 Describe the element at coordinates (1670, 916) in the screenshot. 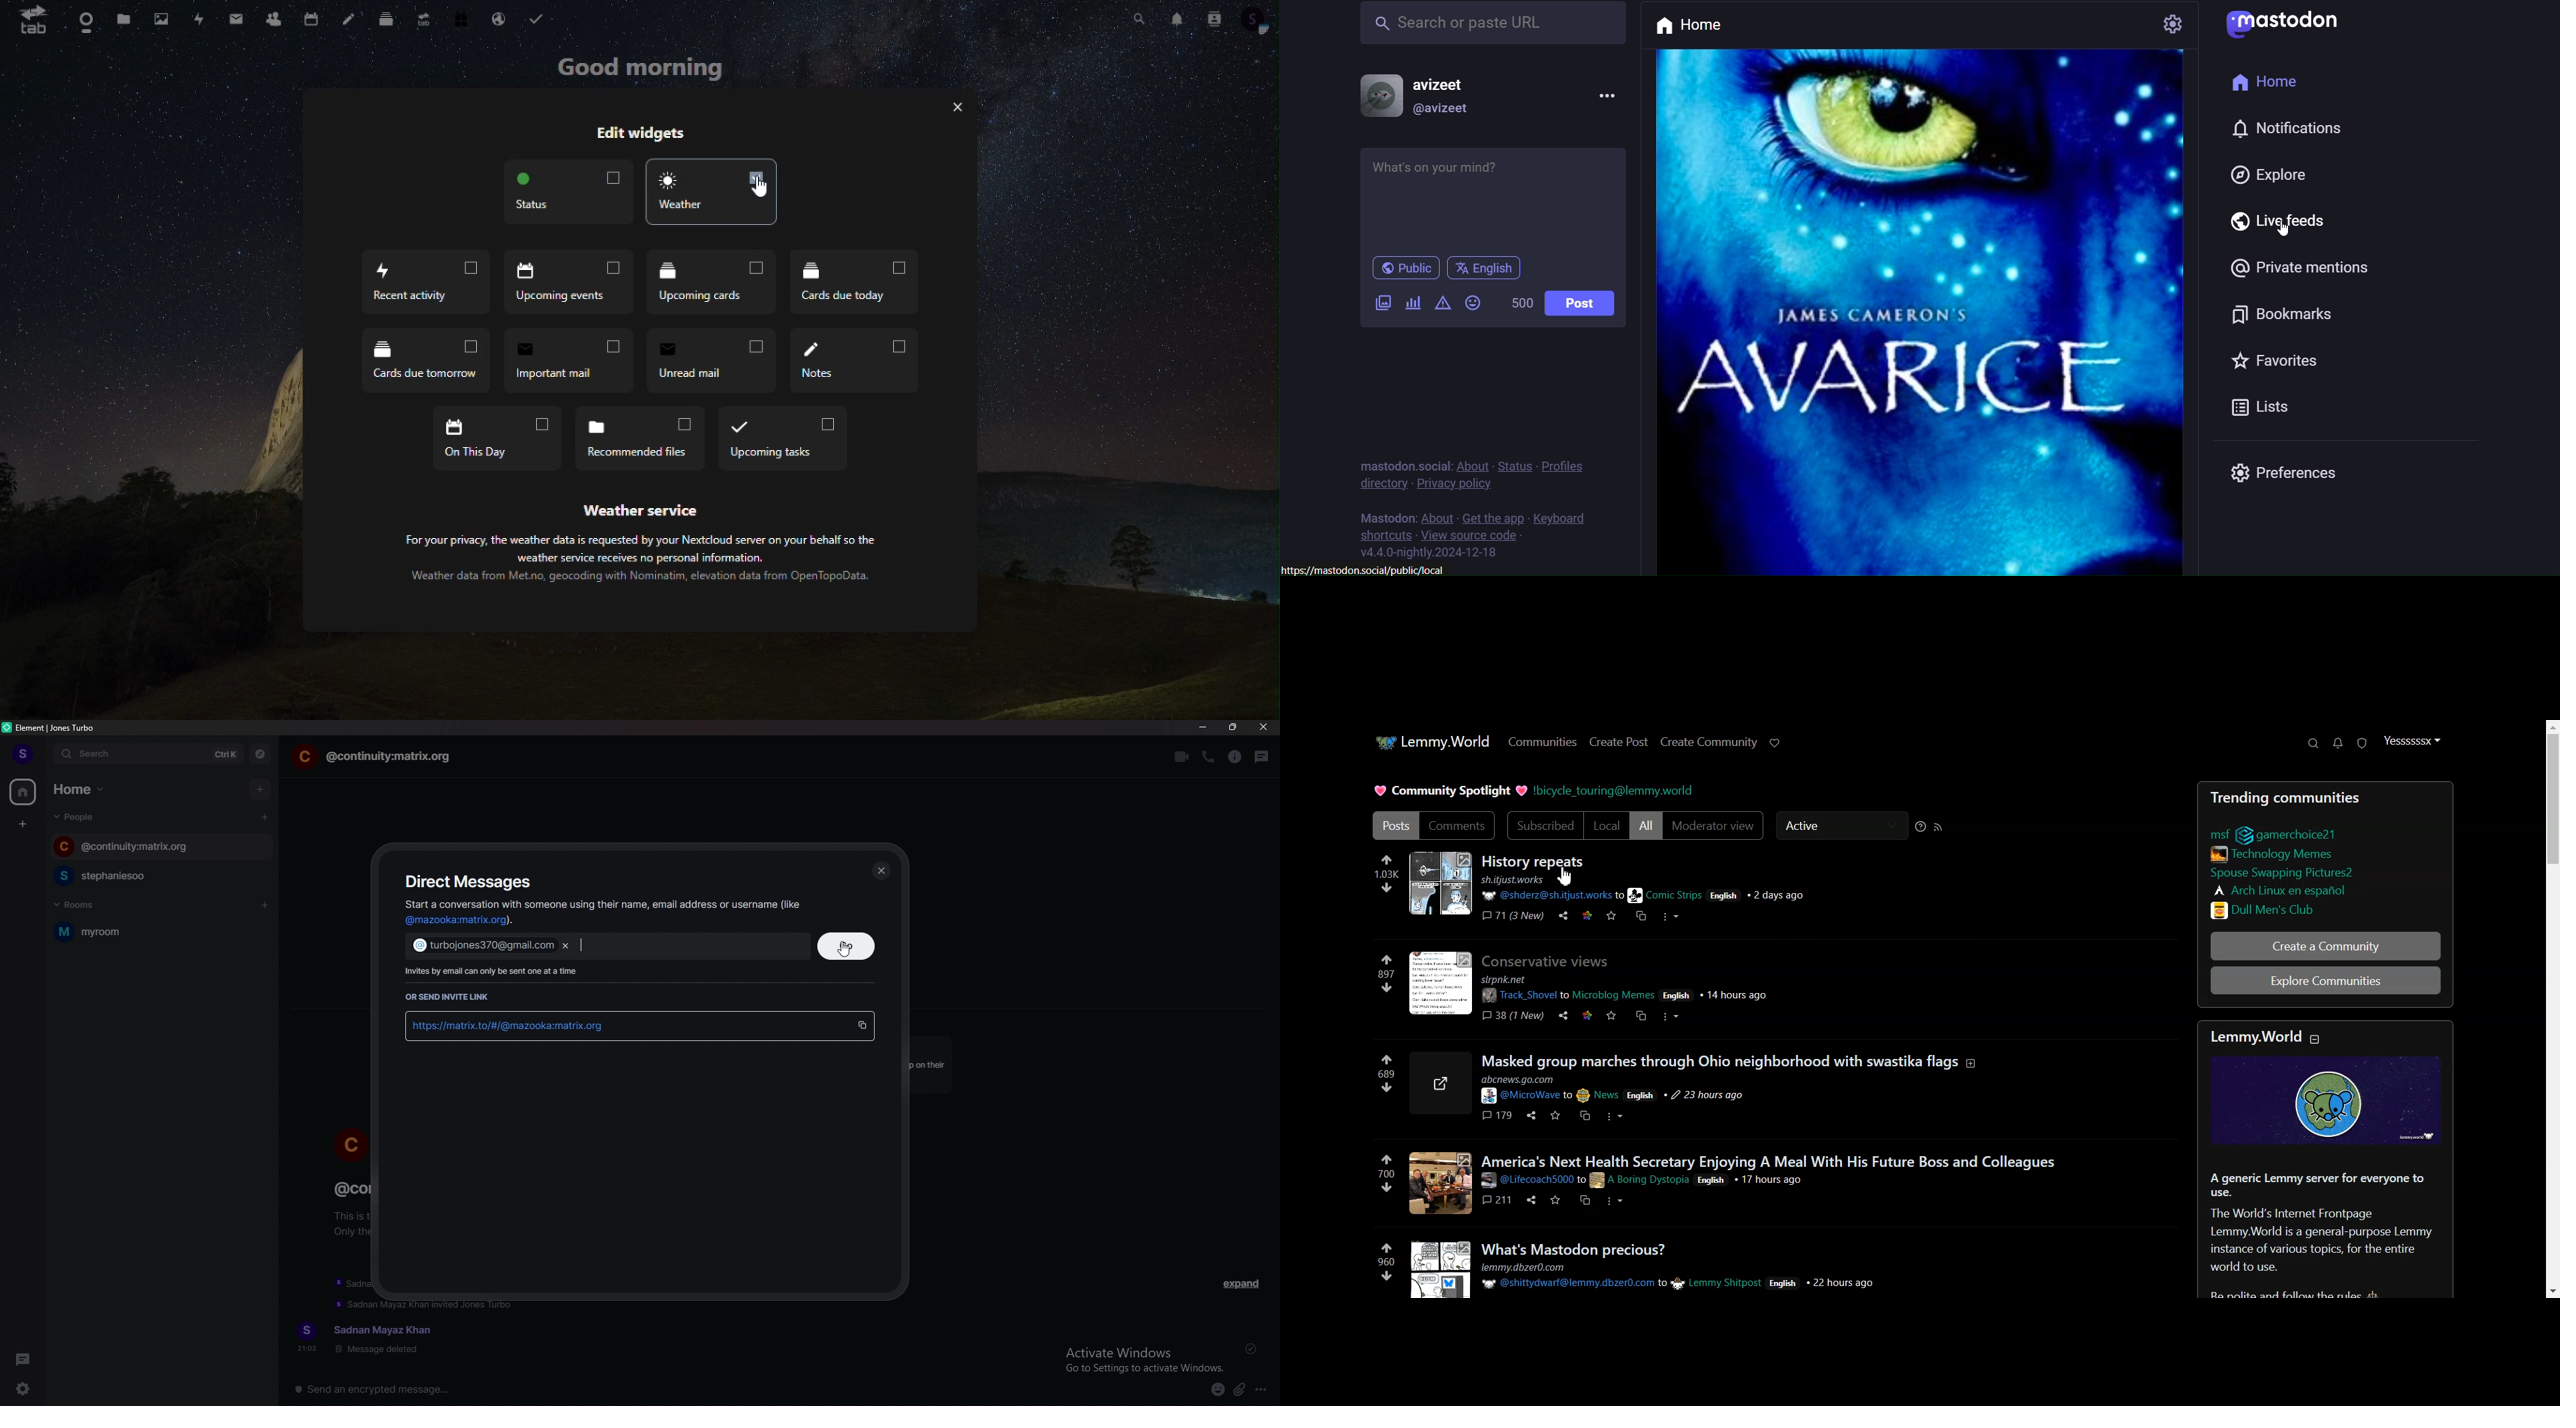

I see `More` at that location.